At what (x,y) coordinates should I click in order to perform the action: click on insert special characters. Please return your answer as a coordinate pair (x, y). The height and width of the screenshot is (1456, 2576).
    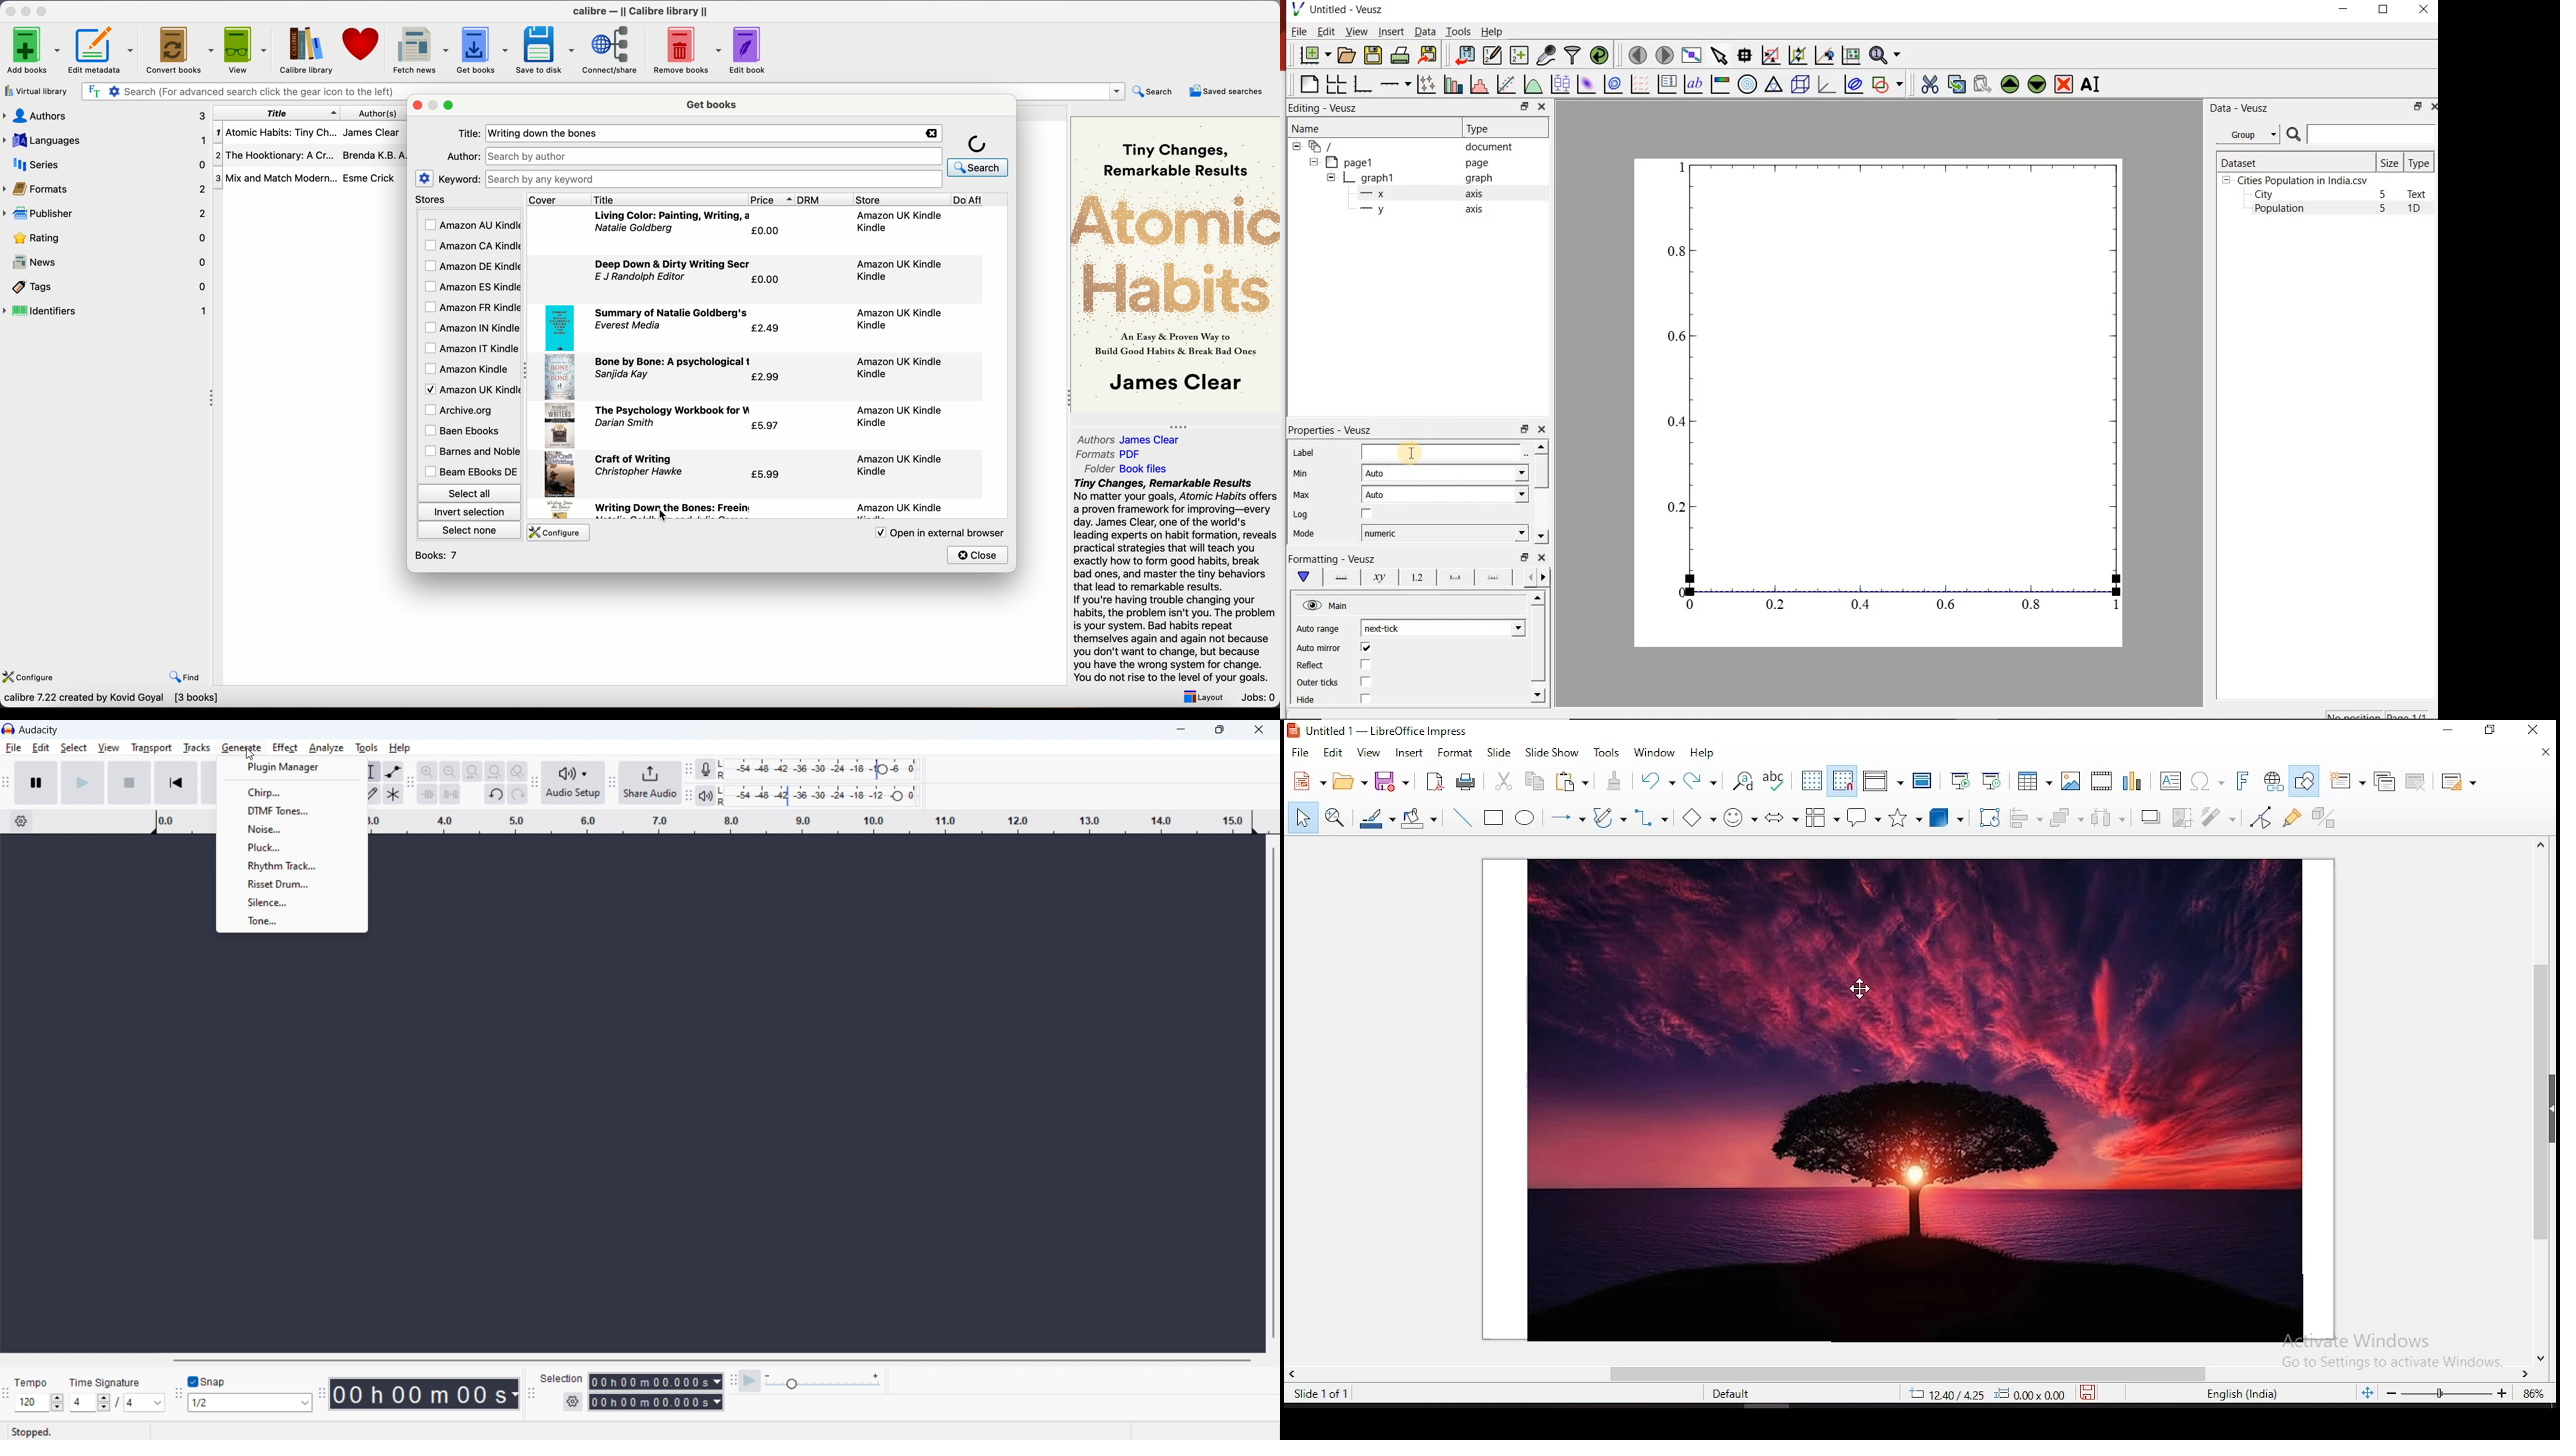
    Looking at the image, I should click on (2205, 781).